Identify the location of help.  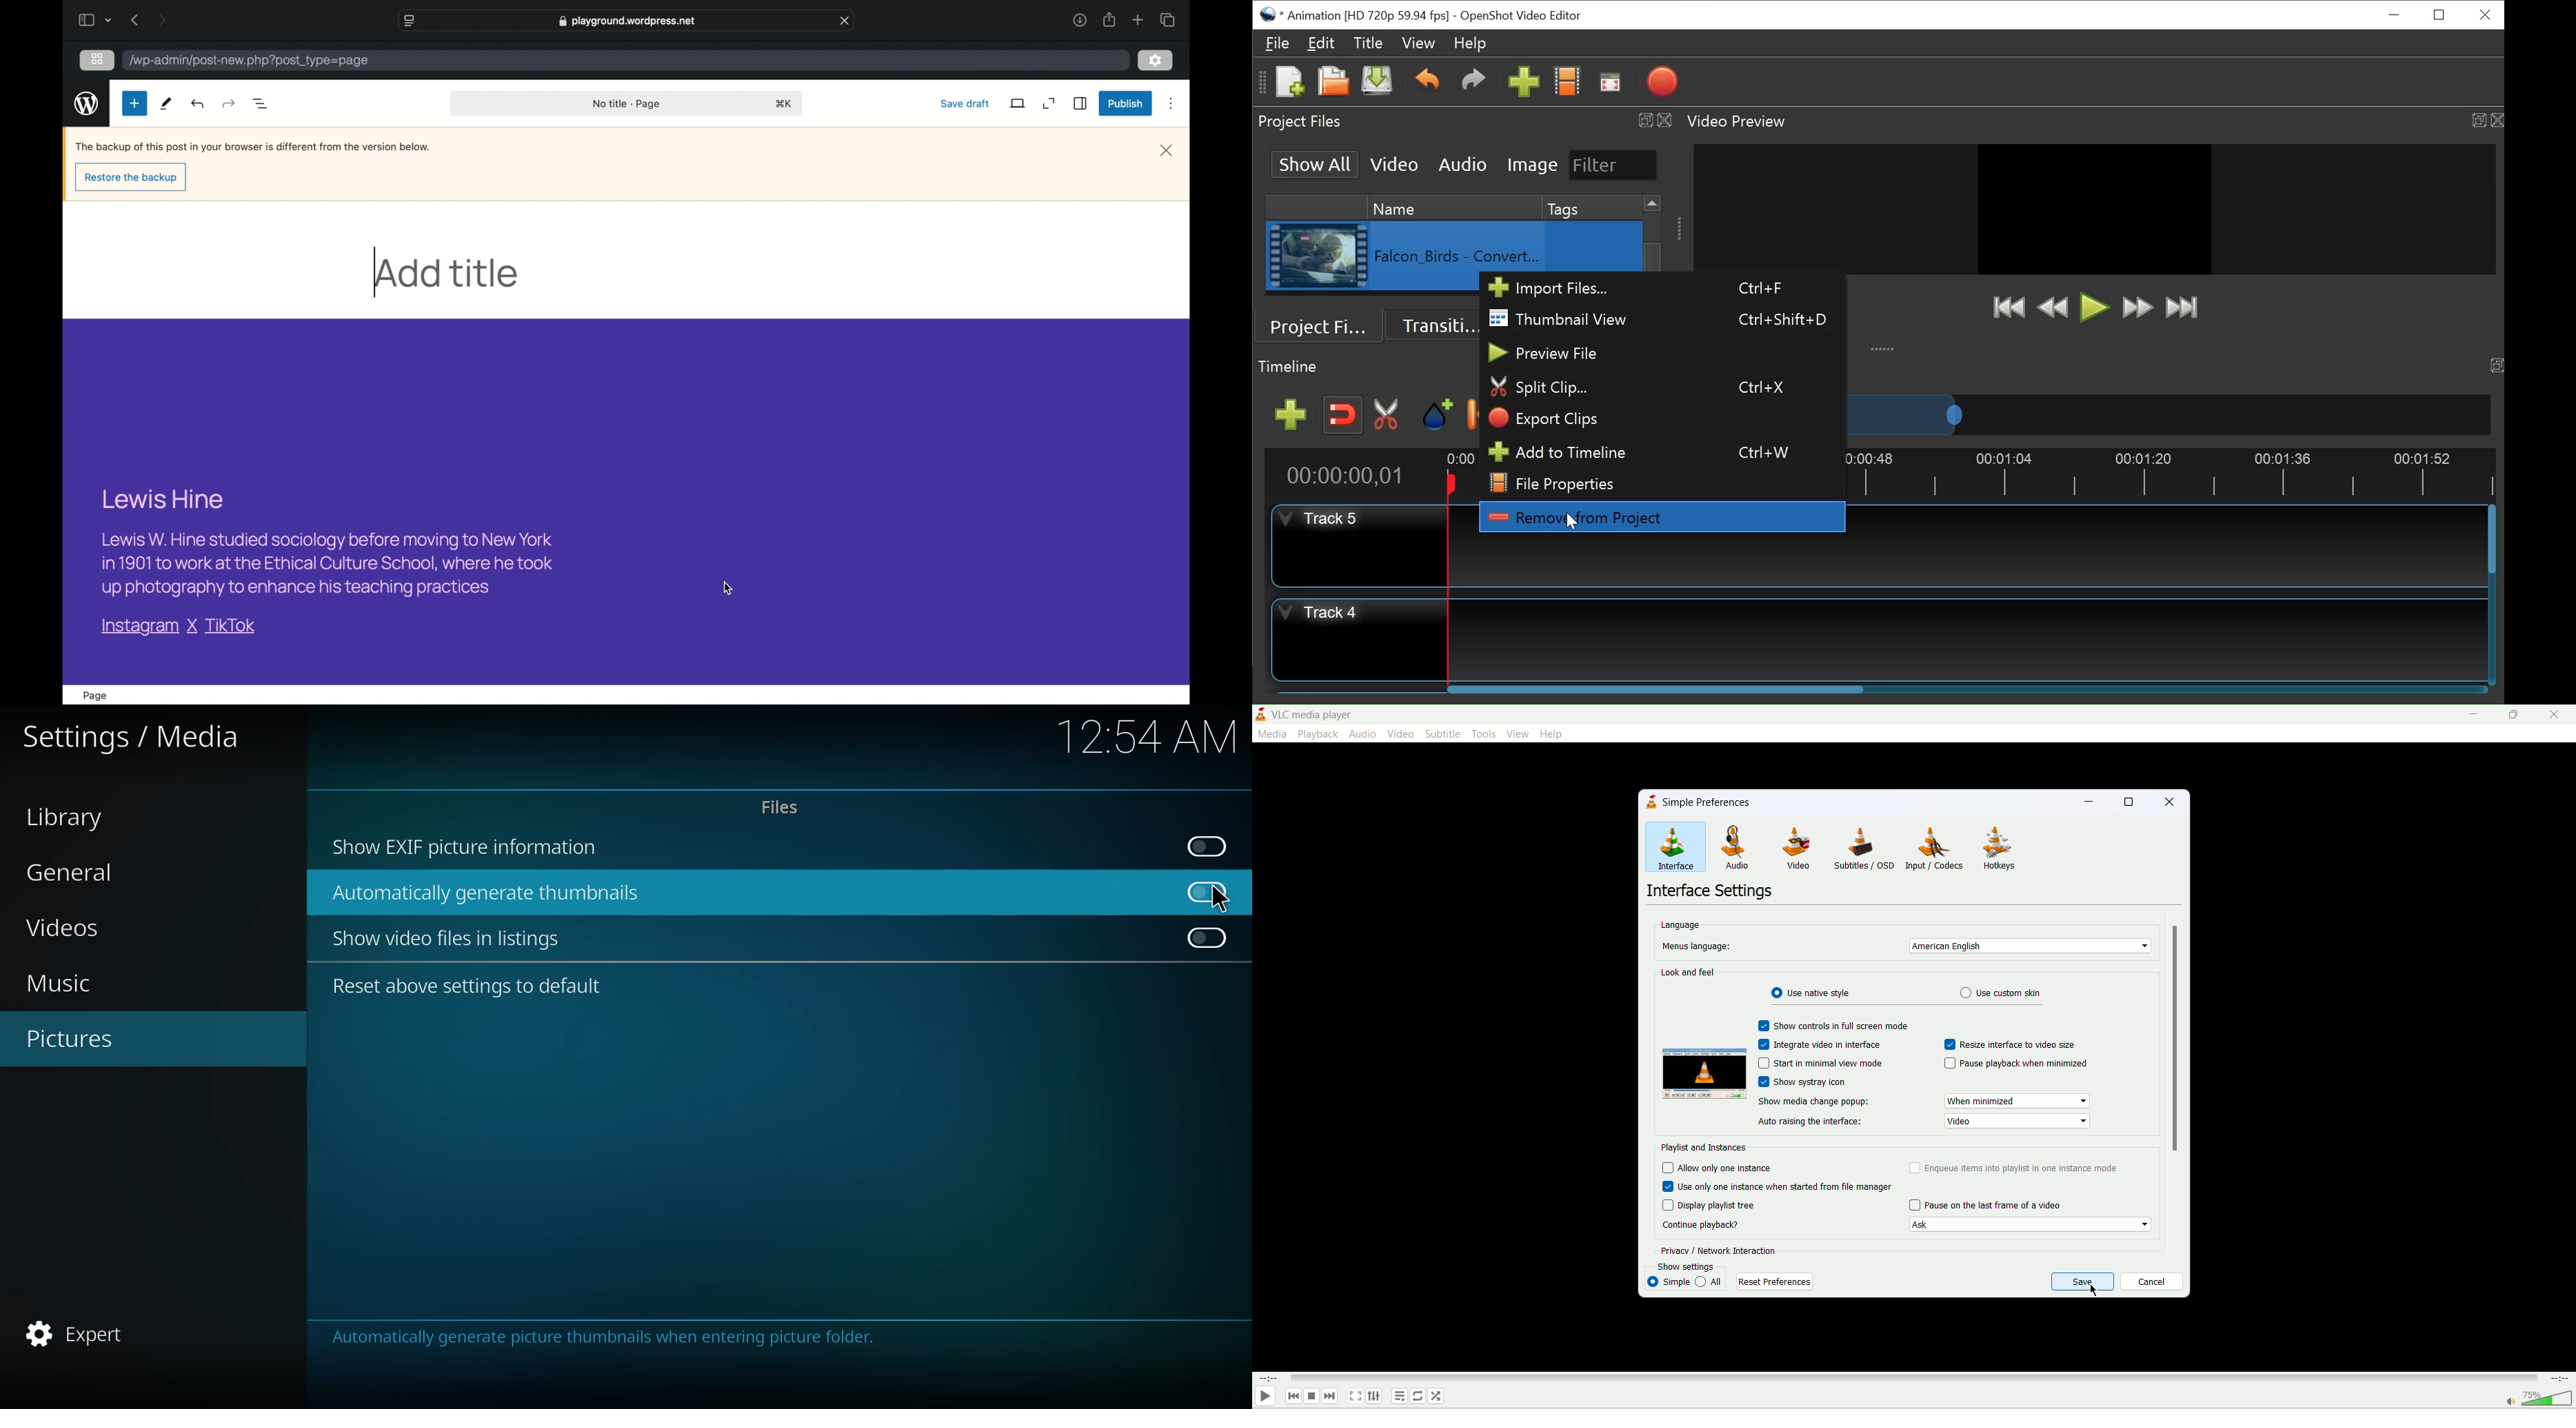
(1554, 734).